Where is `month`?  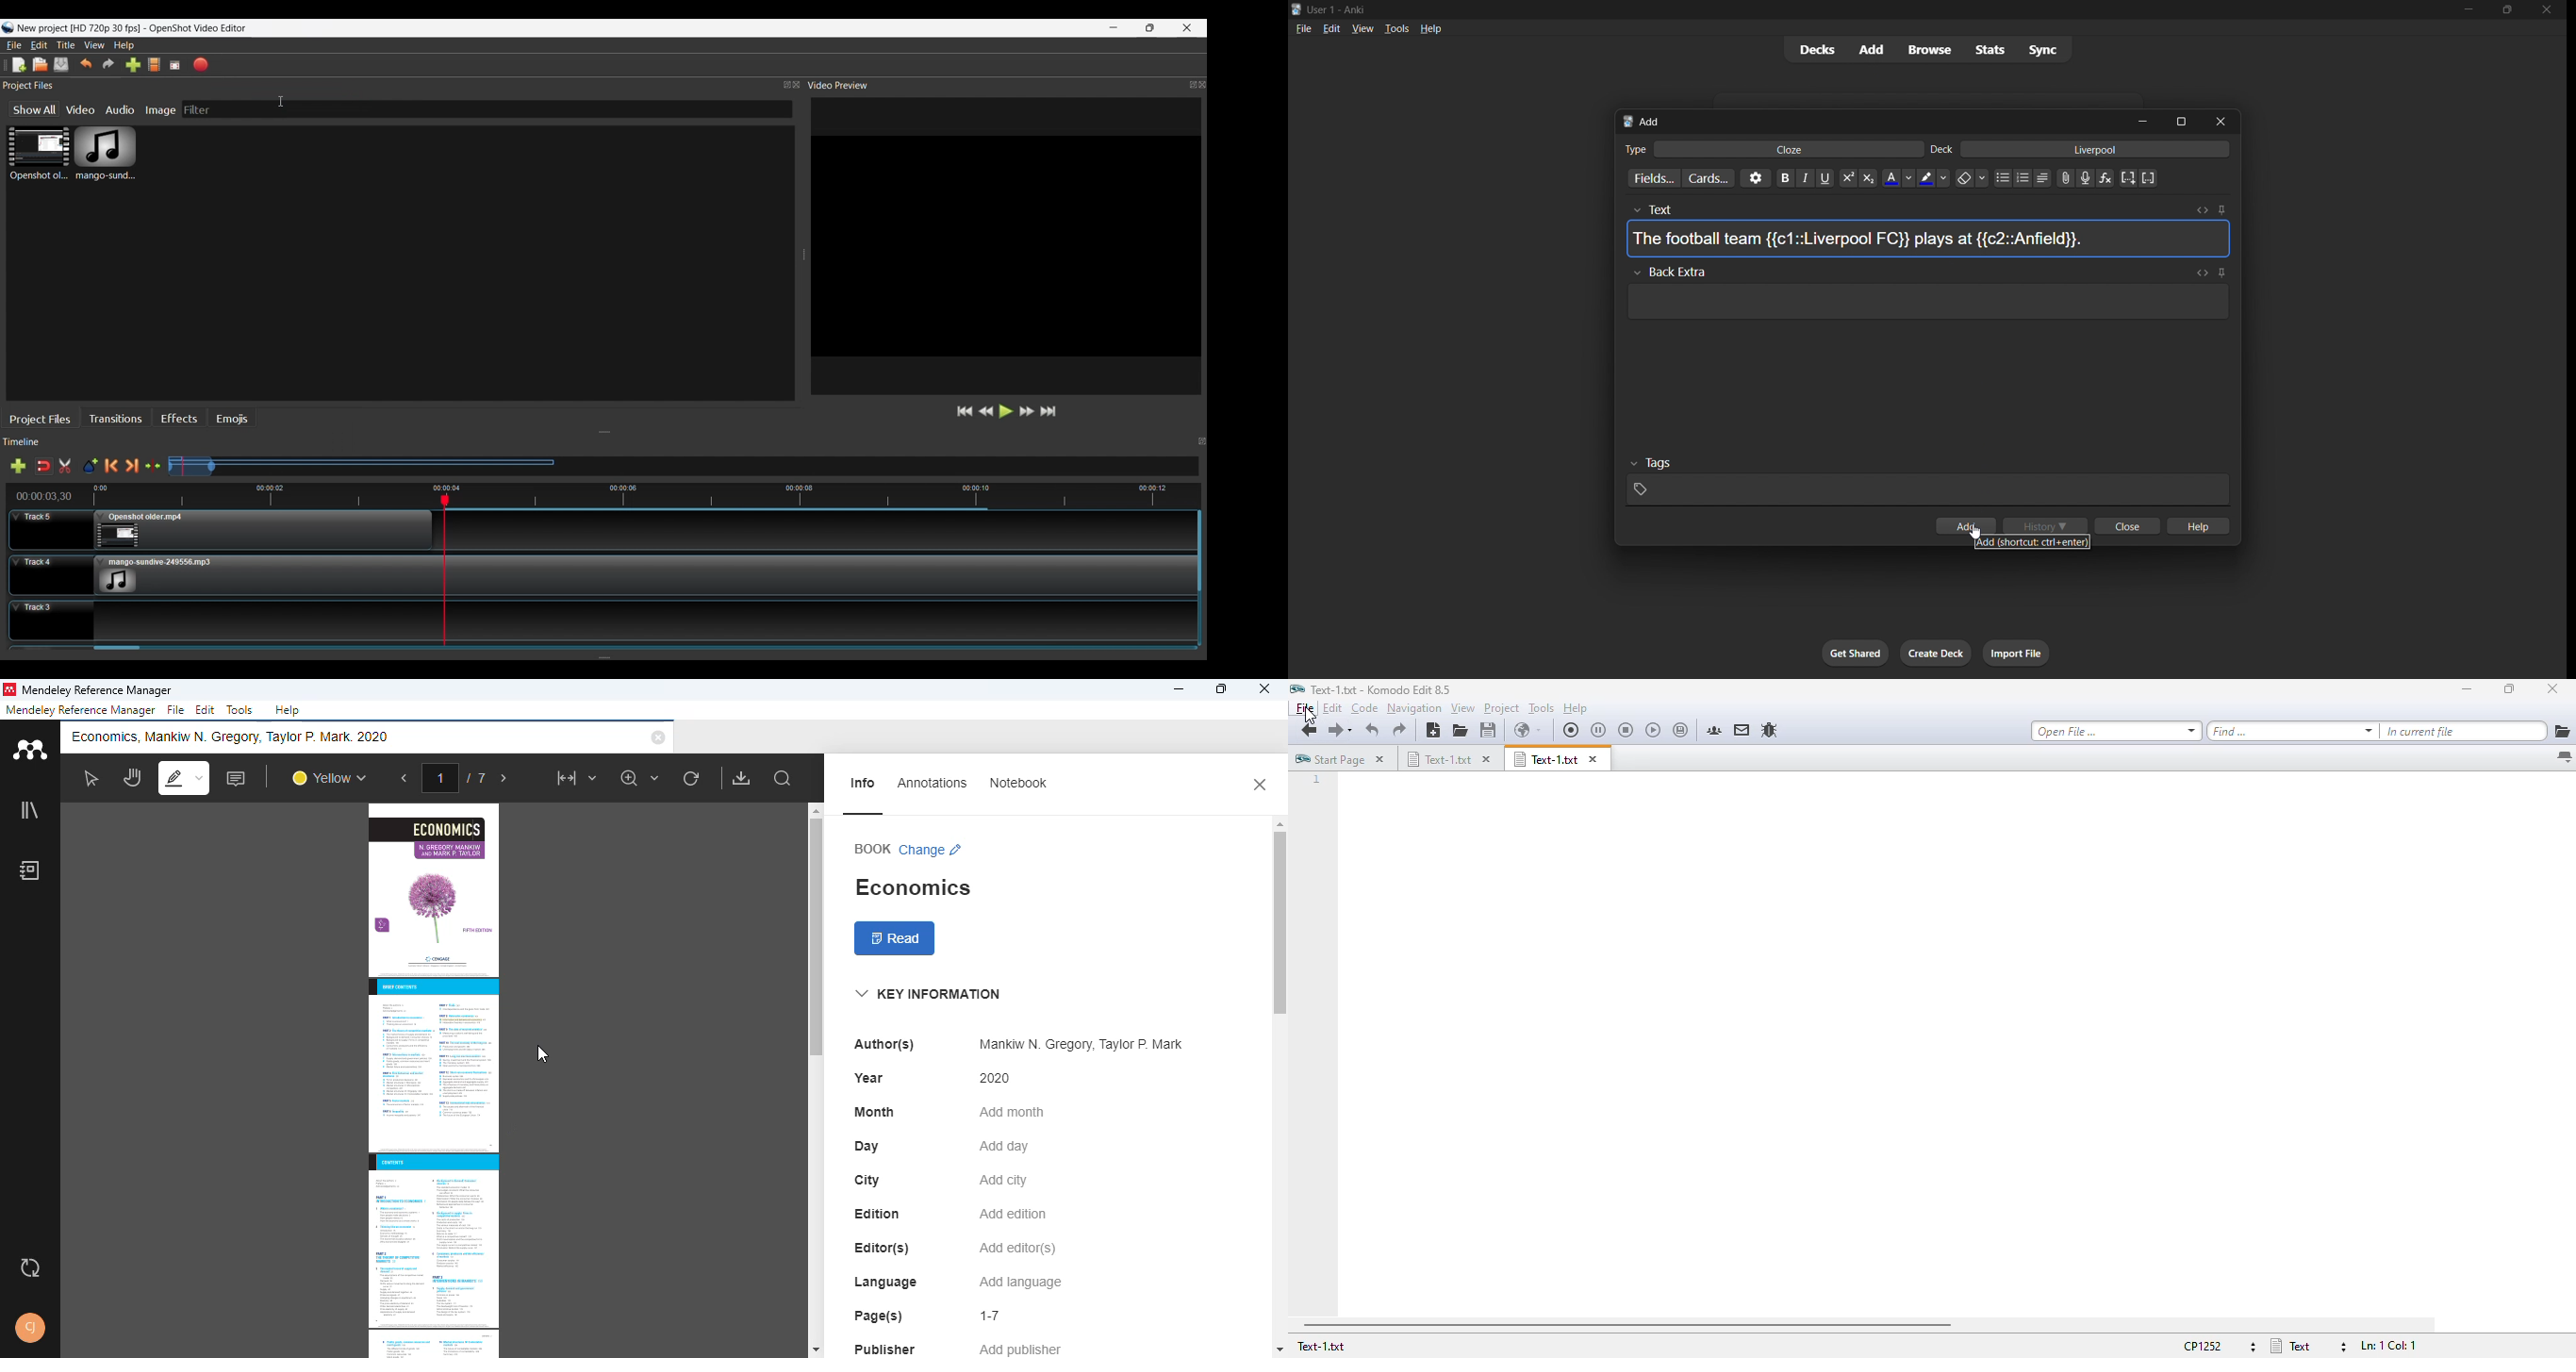 month is located at coordinates (874, 1112).